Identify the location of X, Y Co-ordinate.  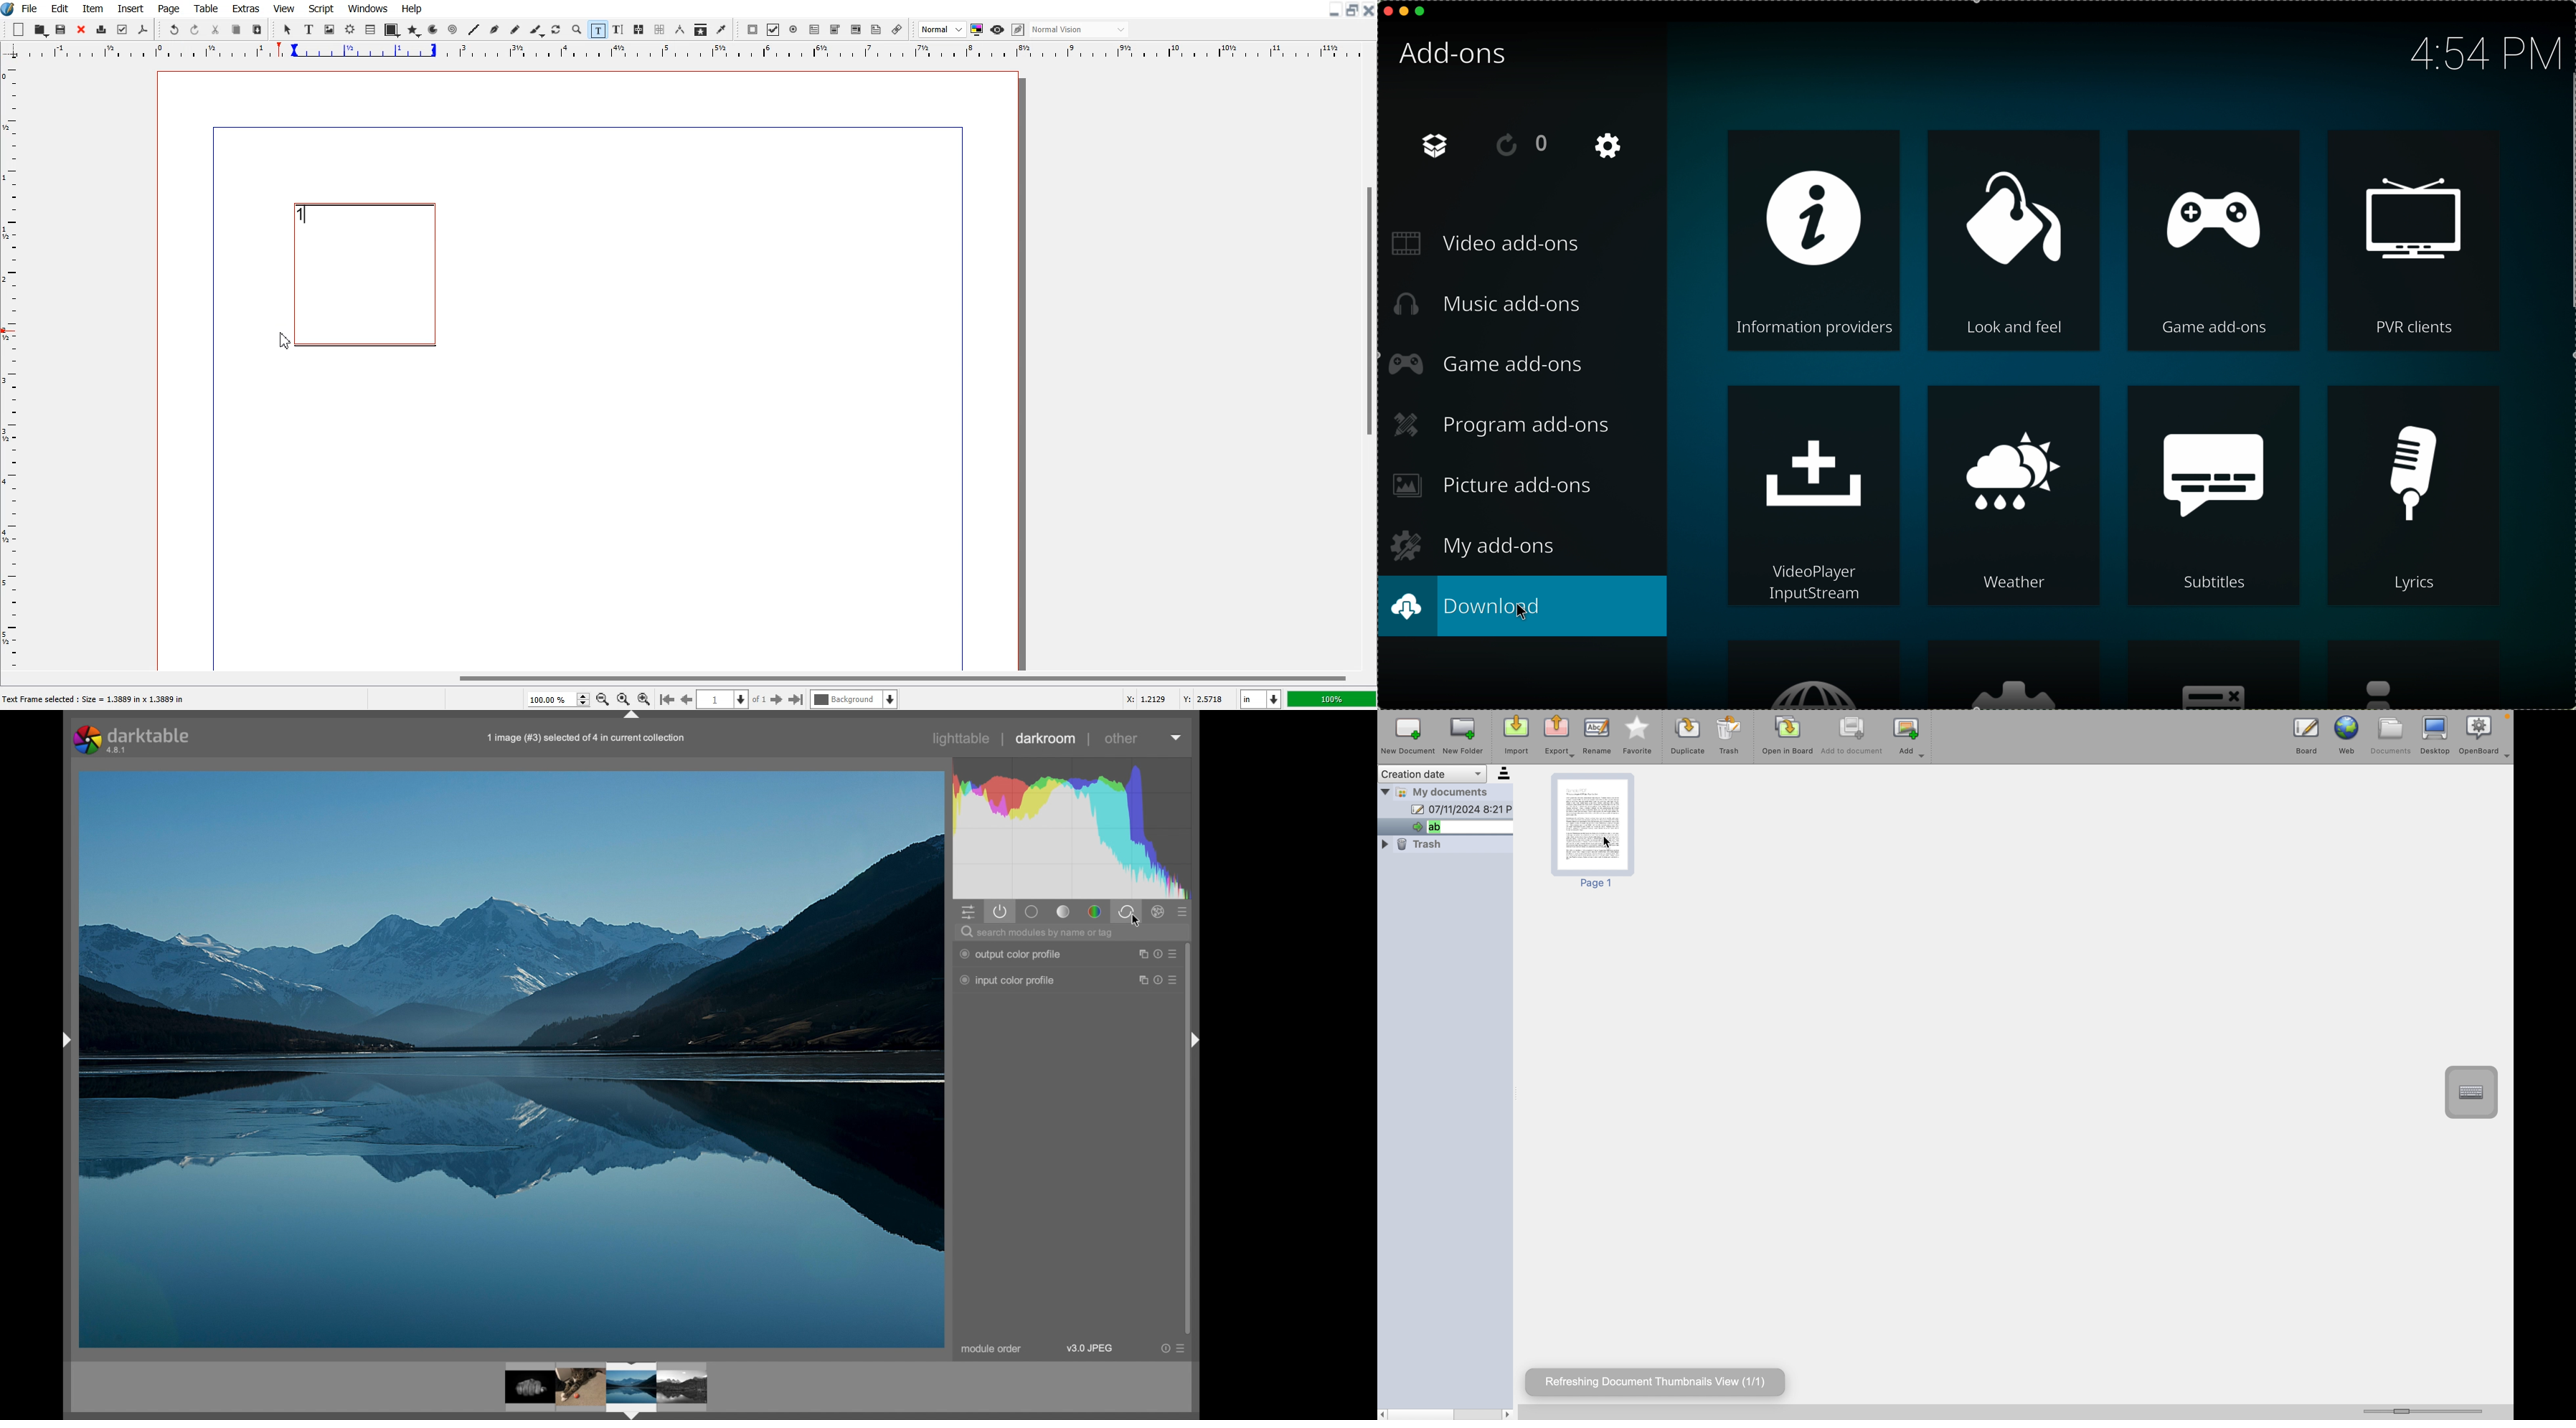
(1175, 700).